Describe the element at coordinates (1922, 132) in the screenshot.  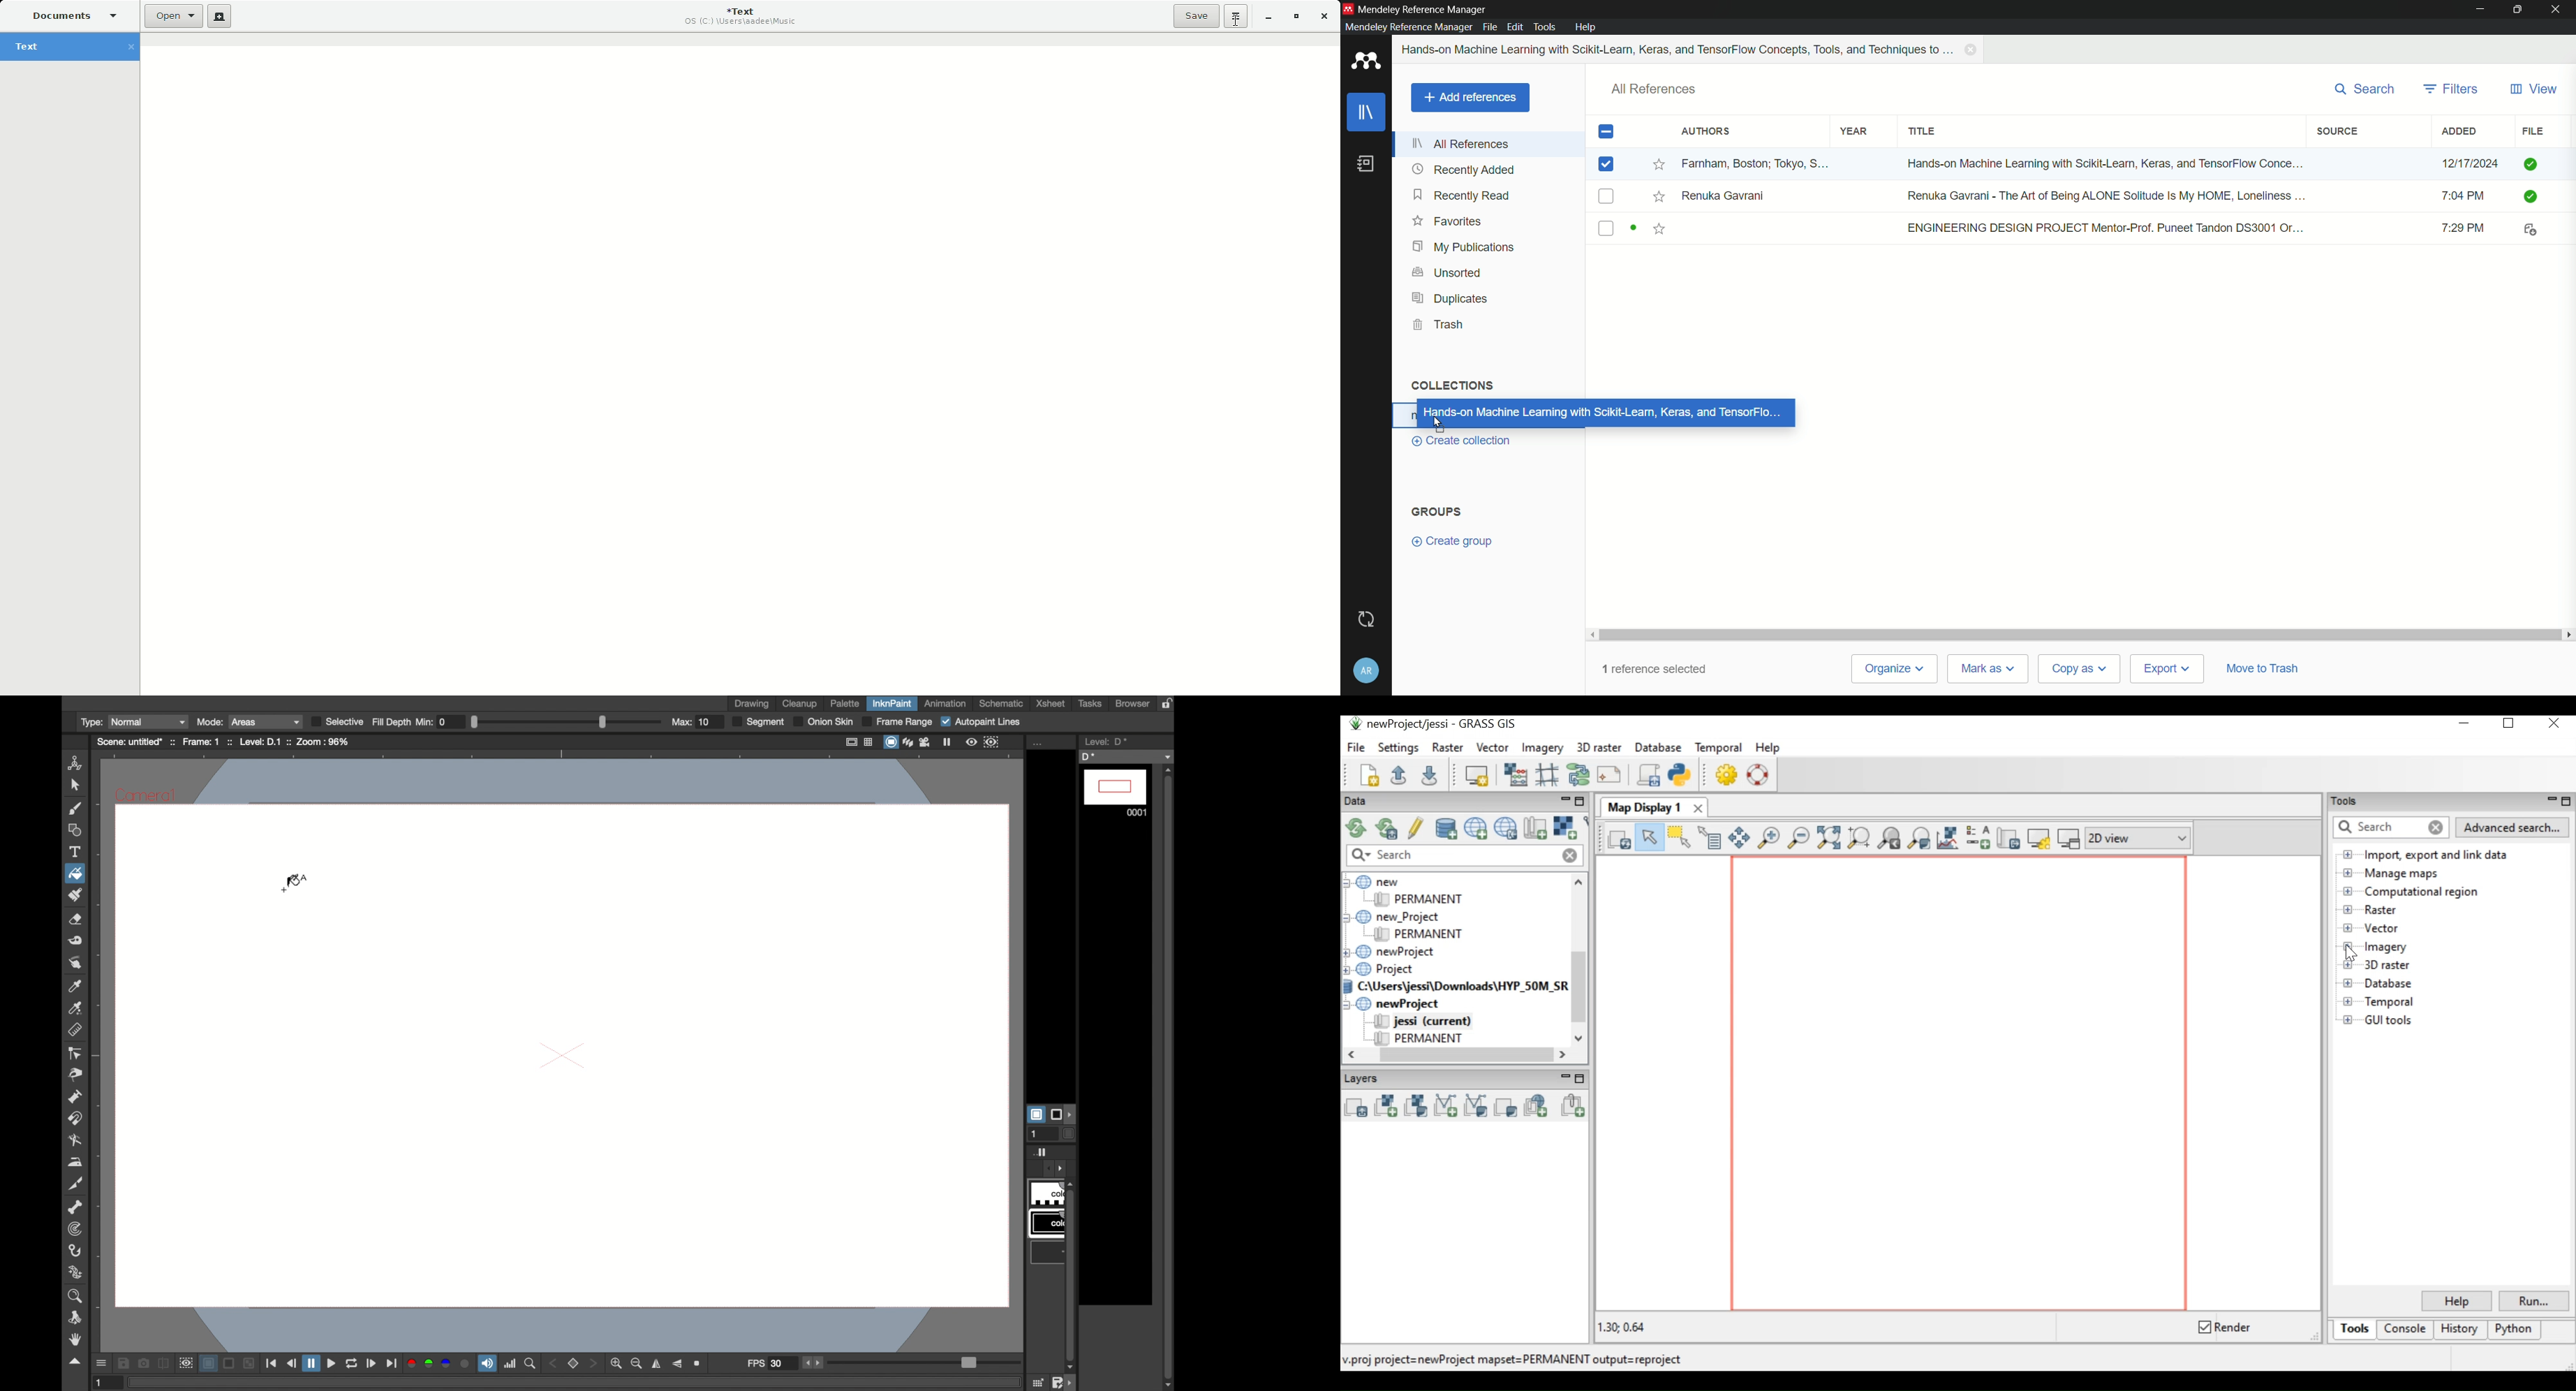
I see `title` at that location.